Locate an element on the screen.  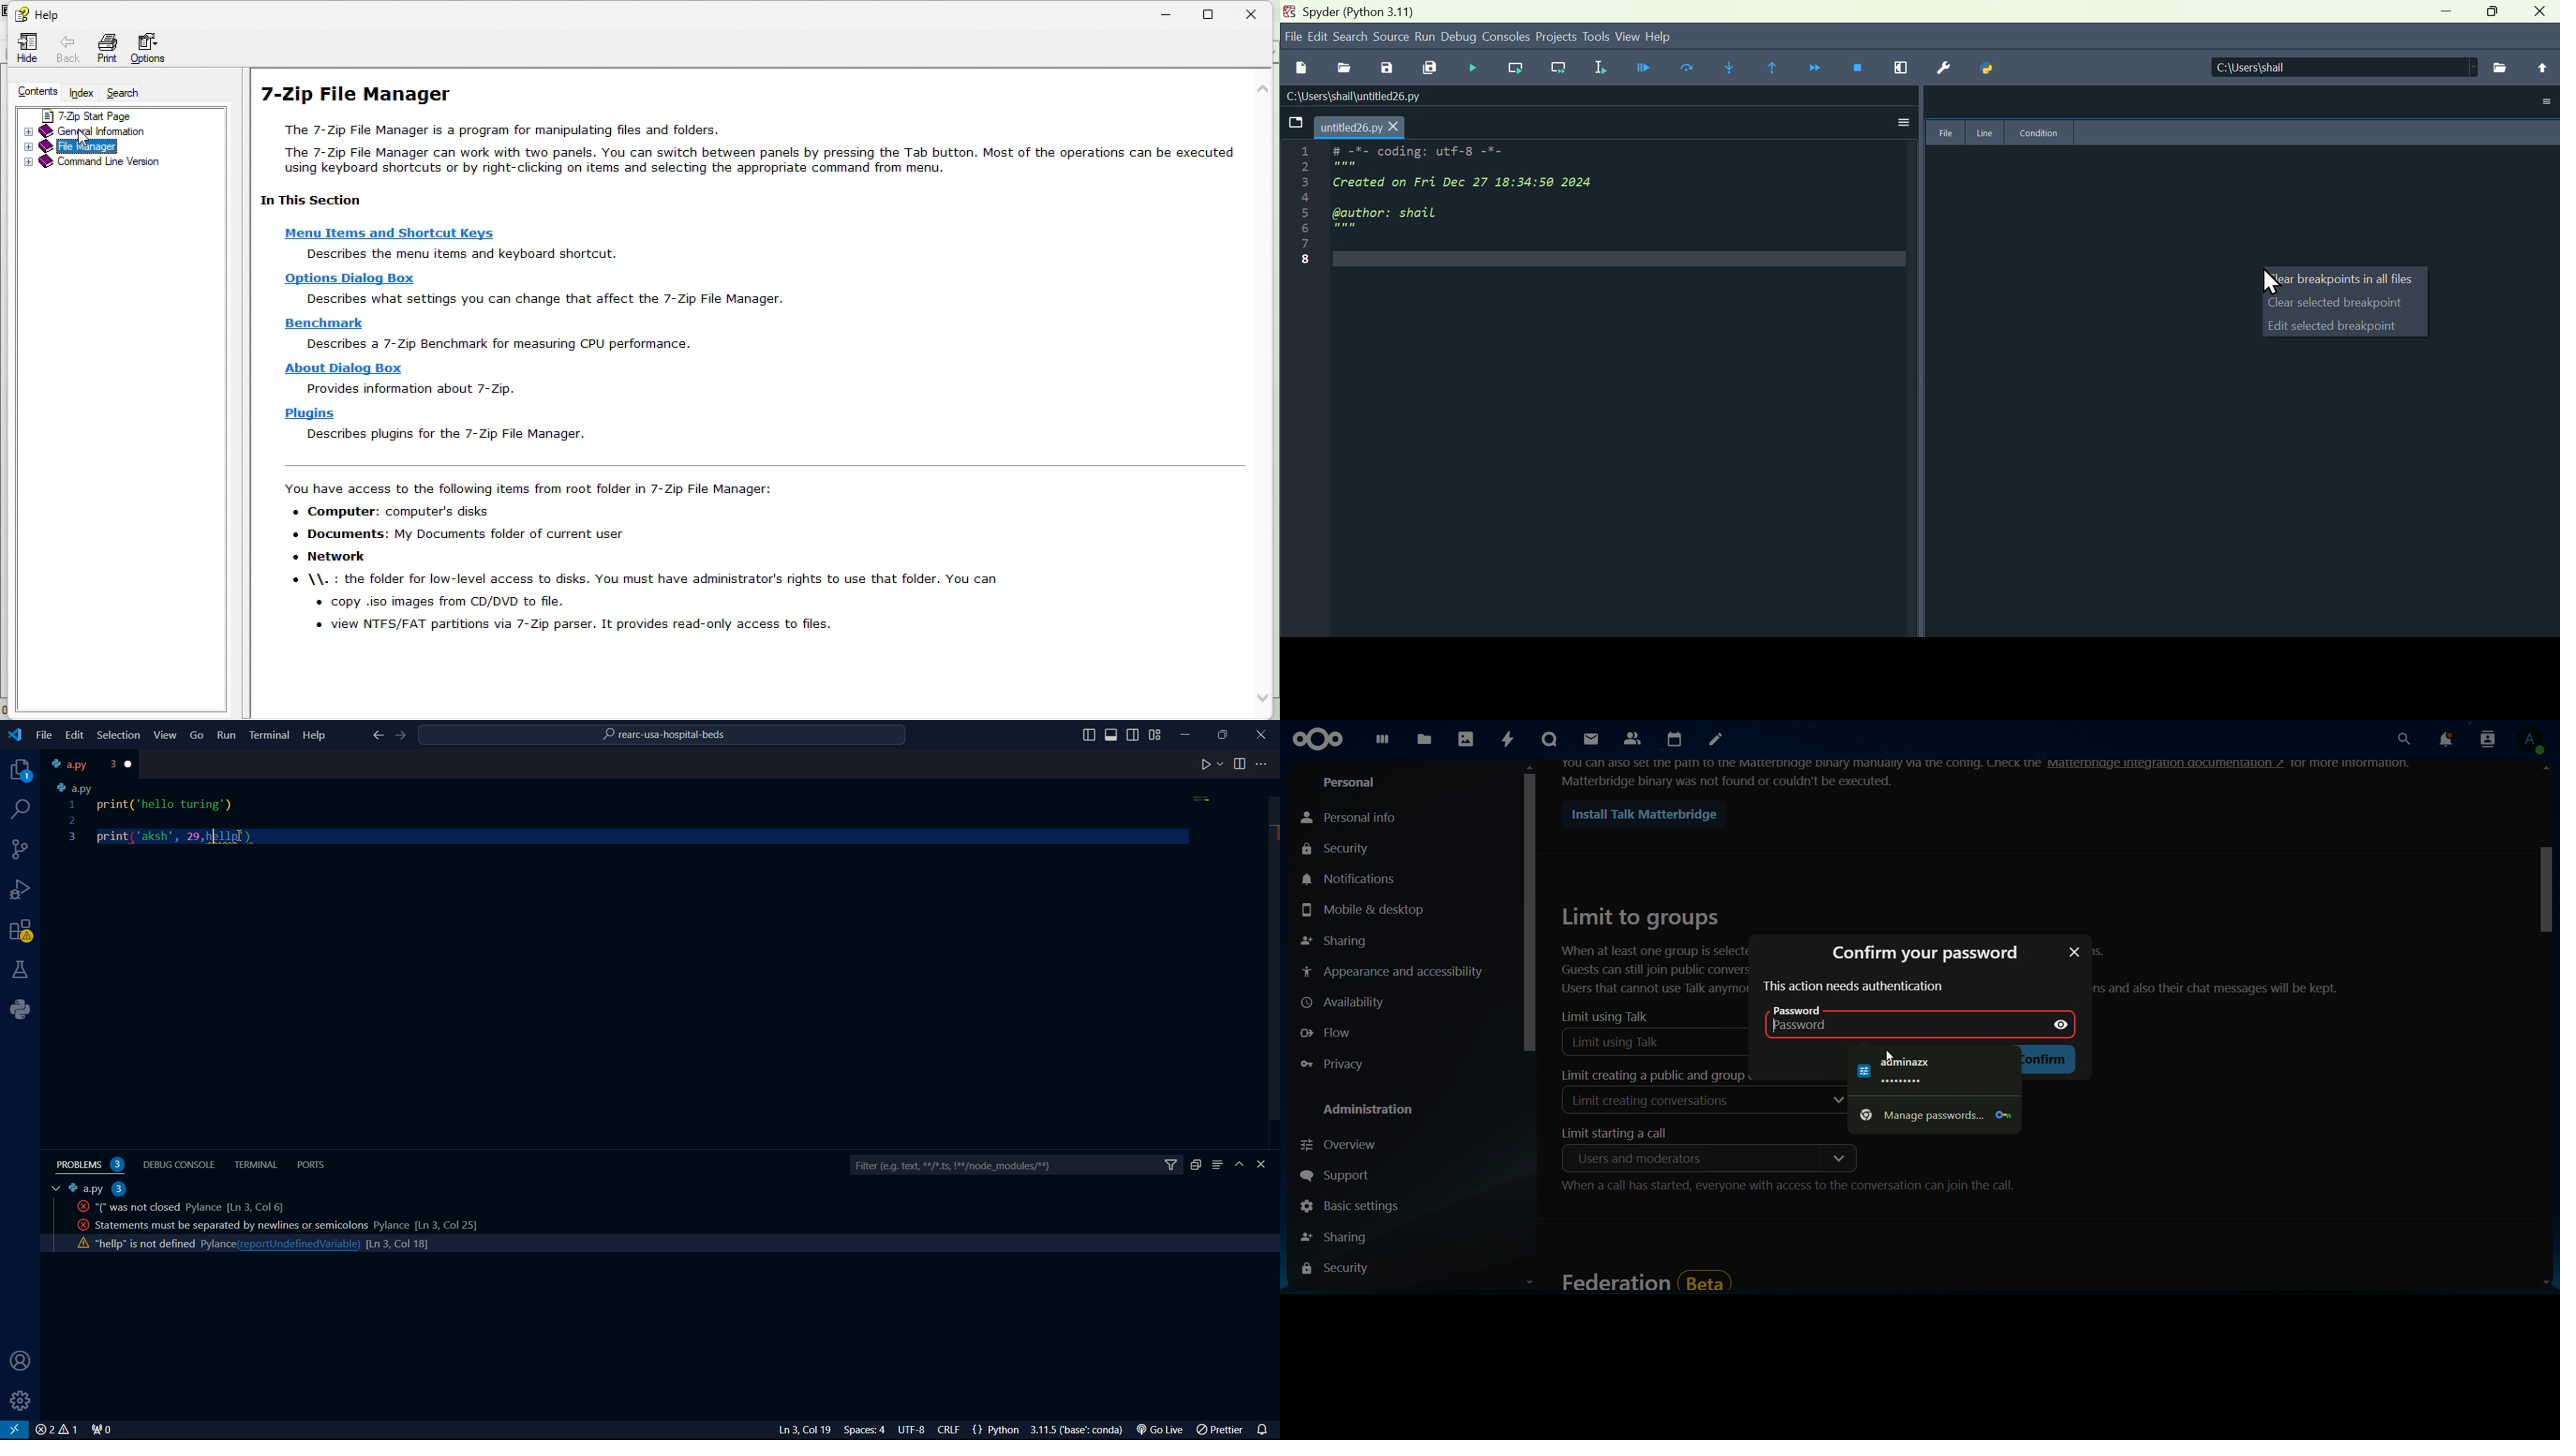
| C:\Users\shail is located at coordinates (2341, 68).